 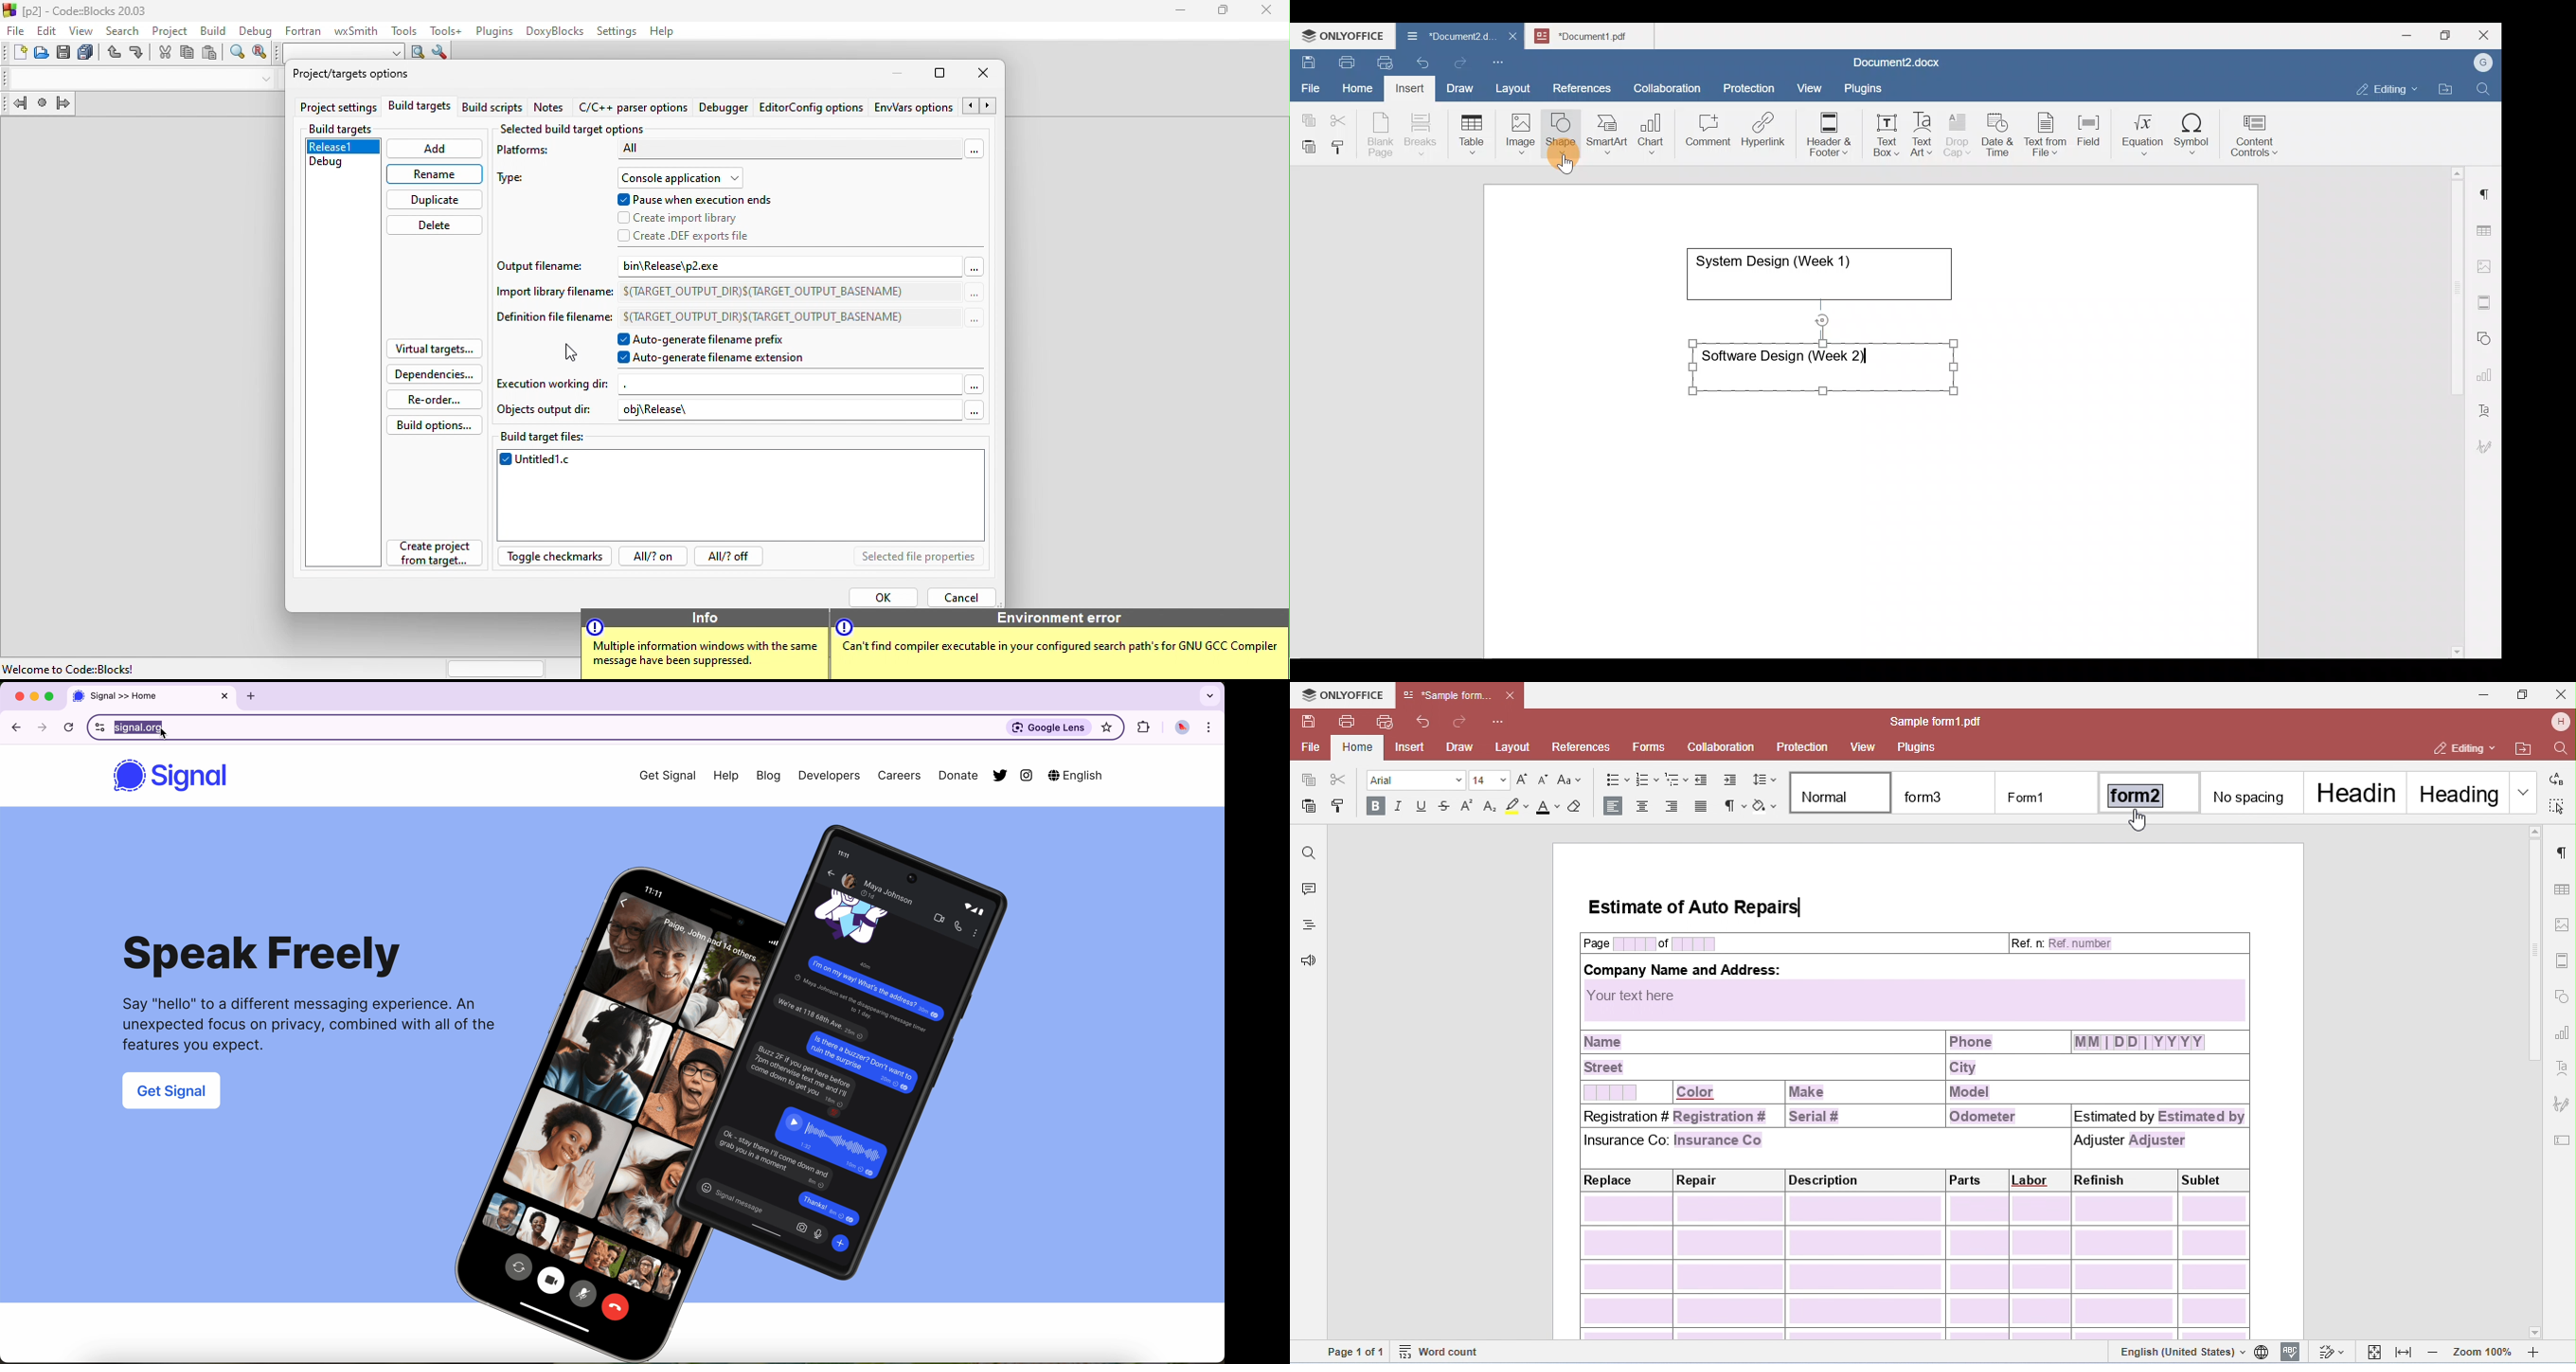 What do you see at coordinates (1420, 135) in the screenshot?
I see `Breaks` at bounding box center [1420, 135].